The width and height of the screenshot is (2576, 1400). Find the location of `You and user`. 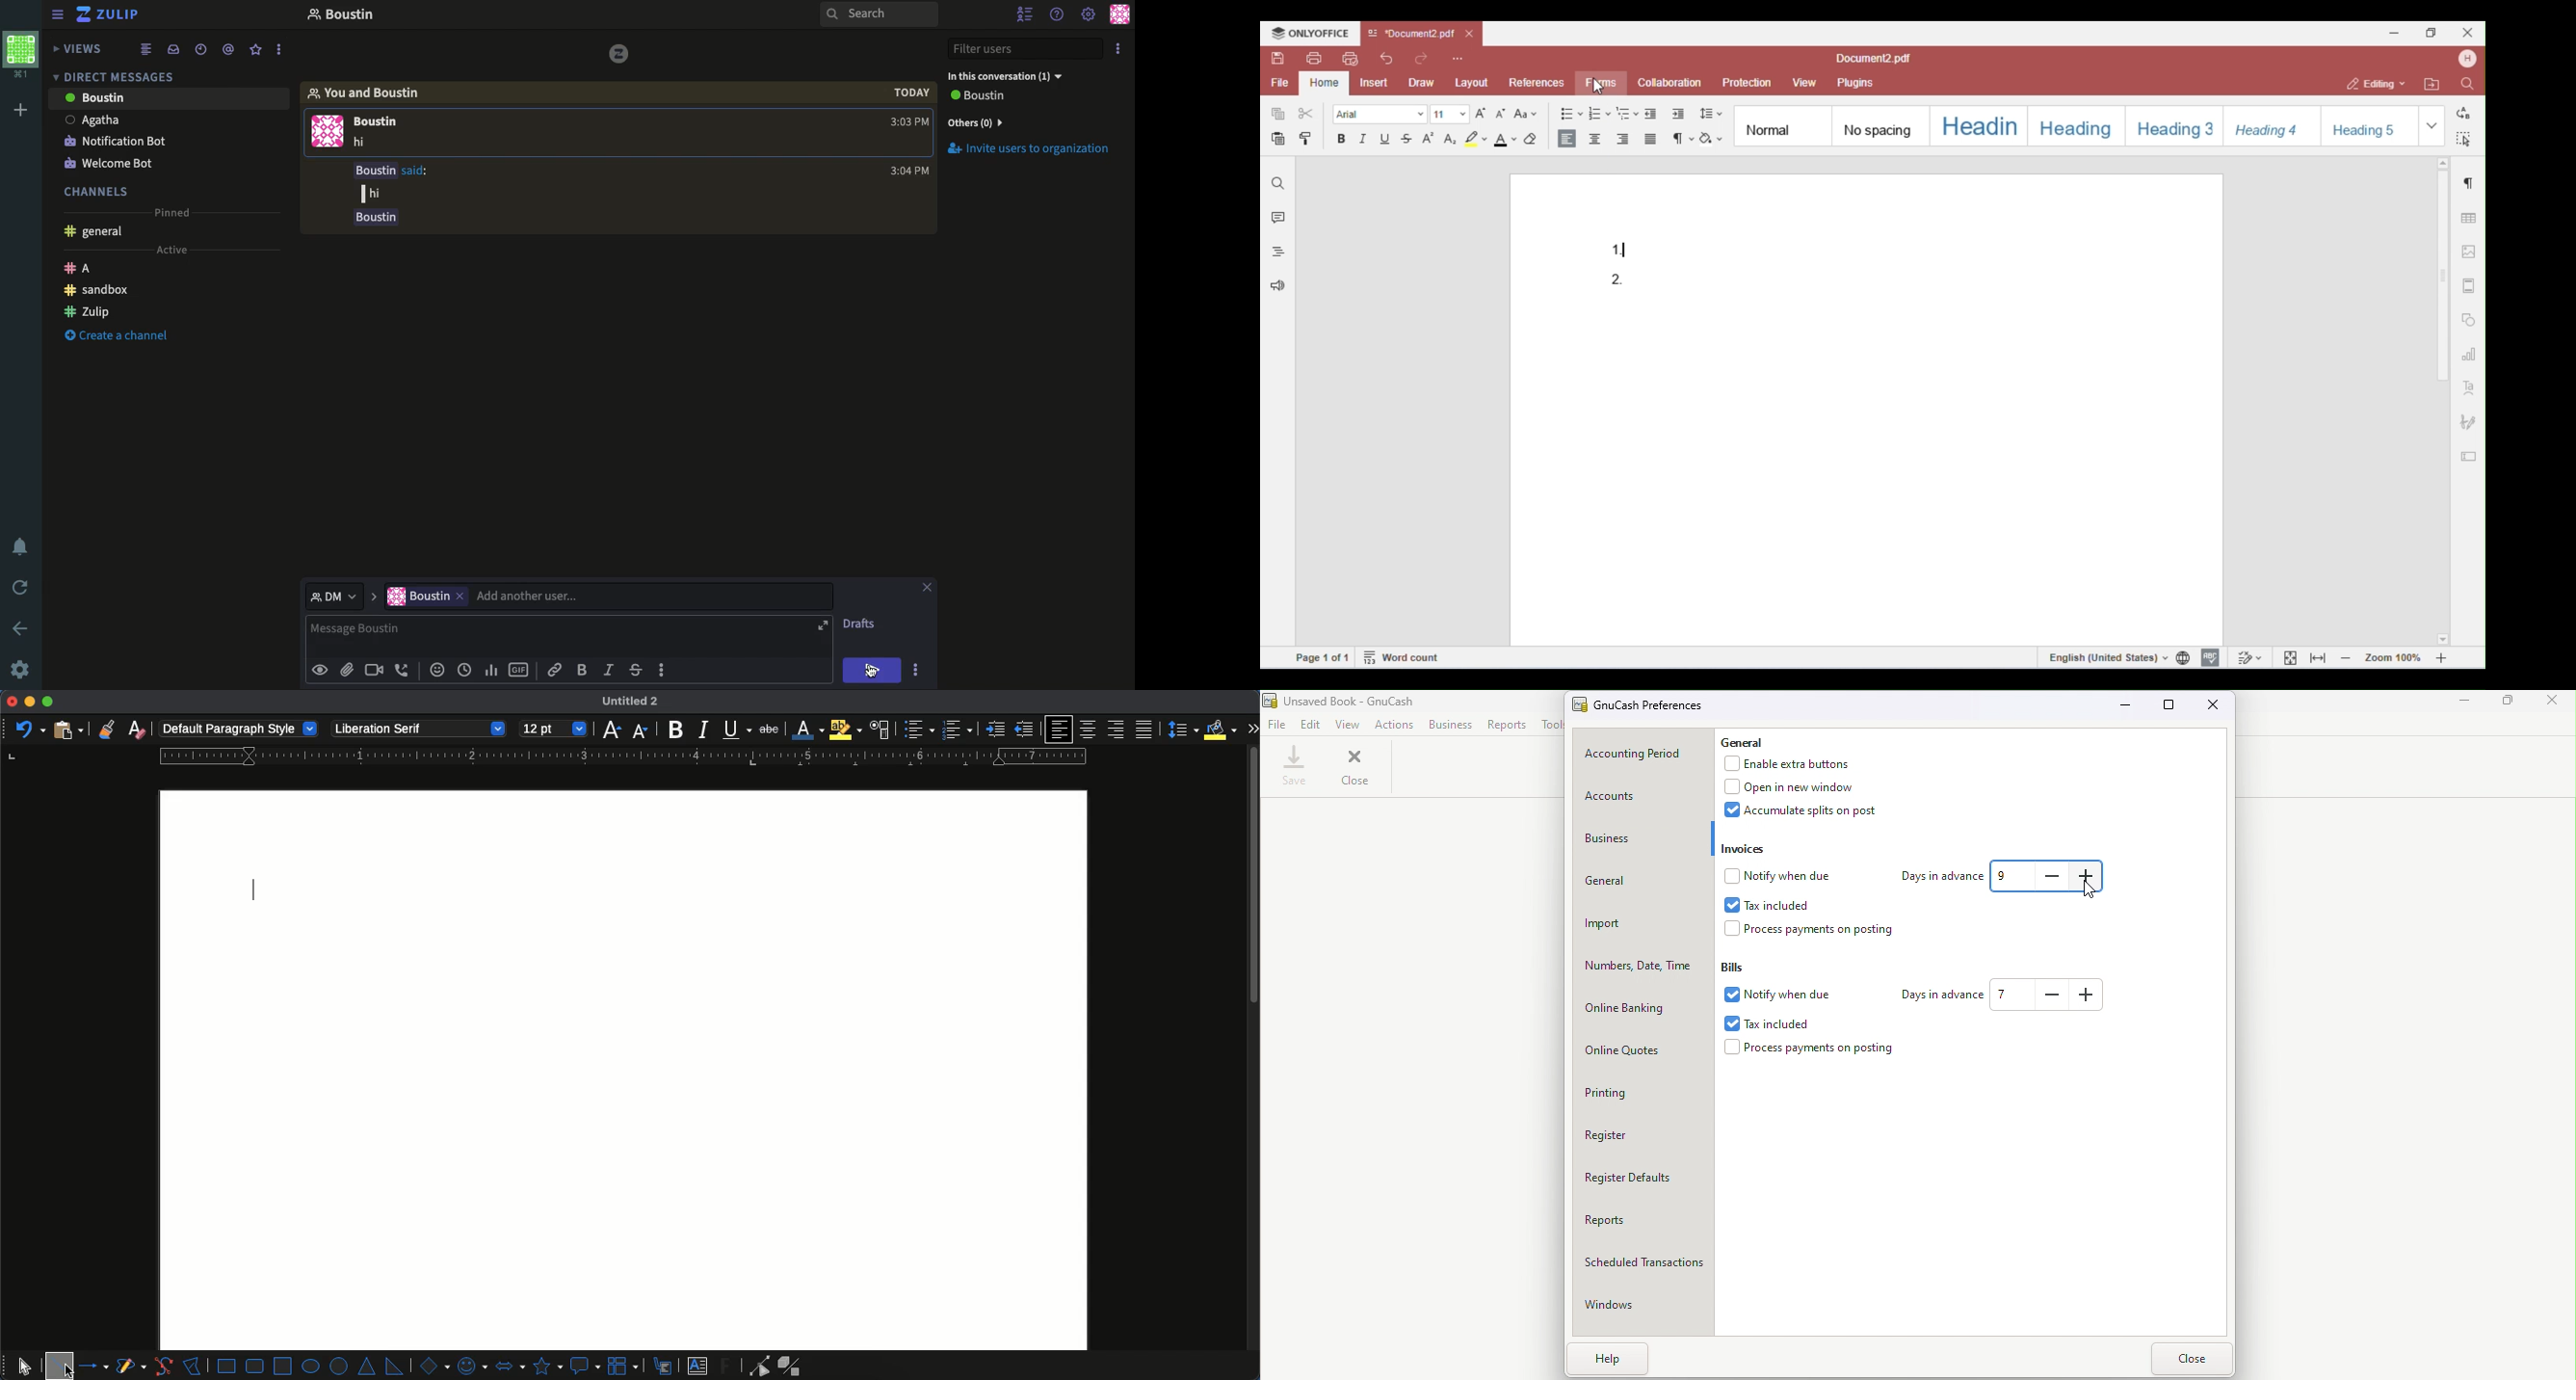

You and user is located at coordinates (371, 92).